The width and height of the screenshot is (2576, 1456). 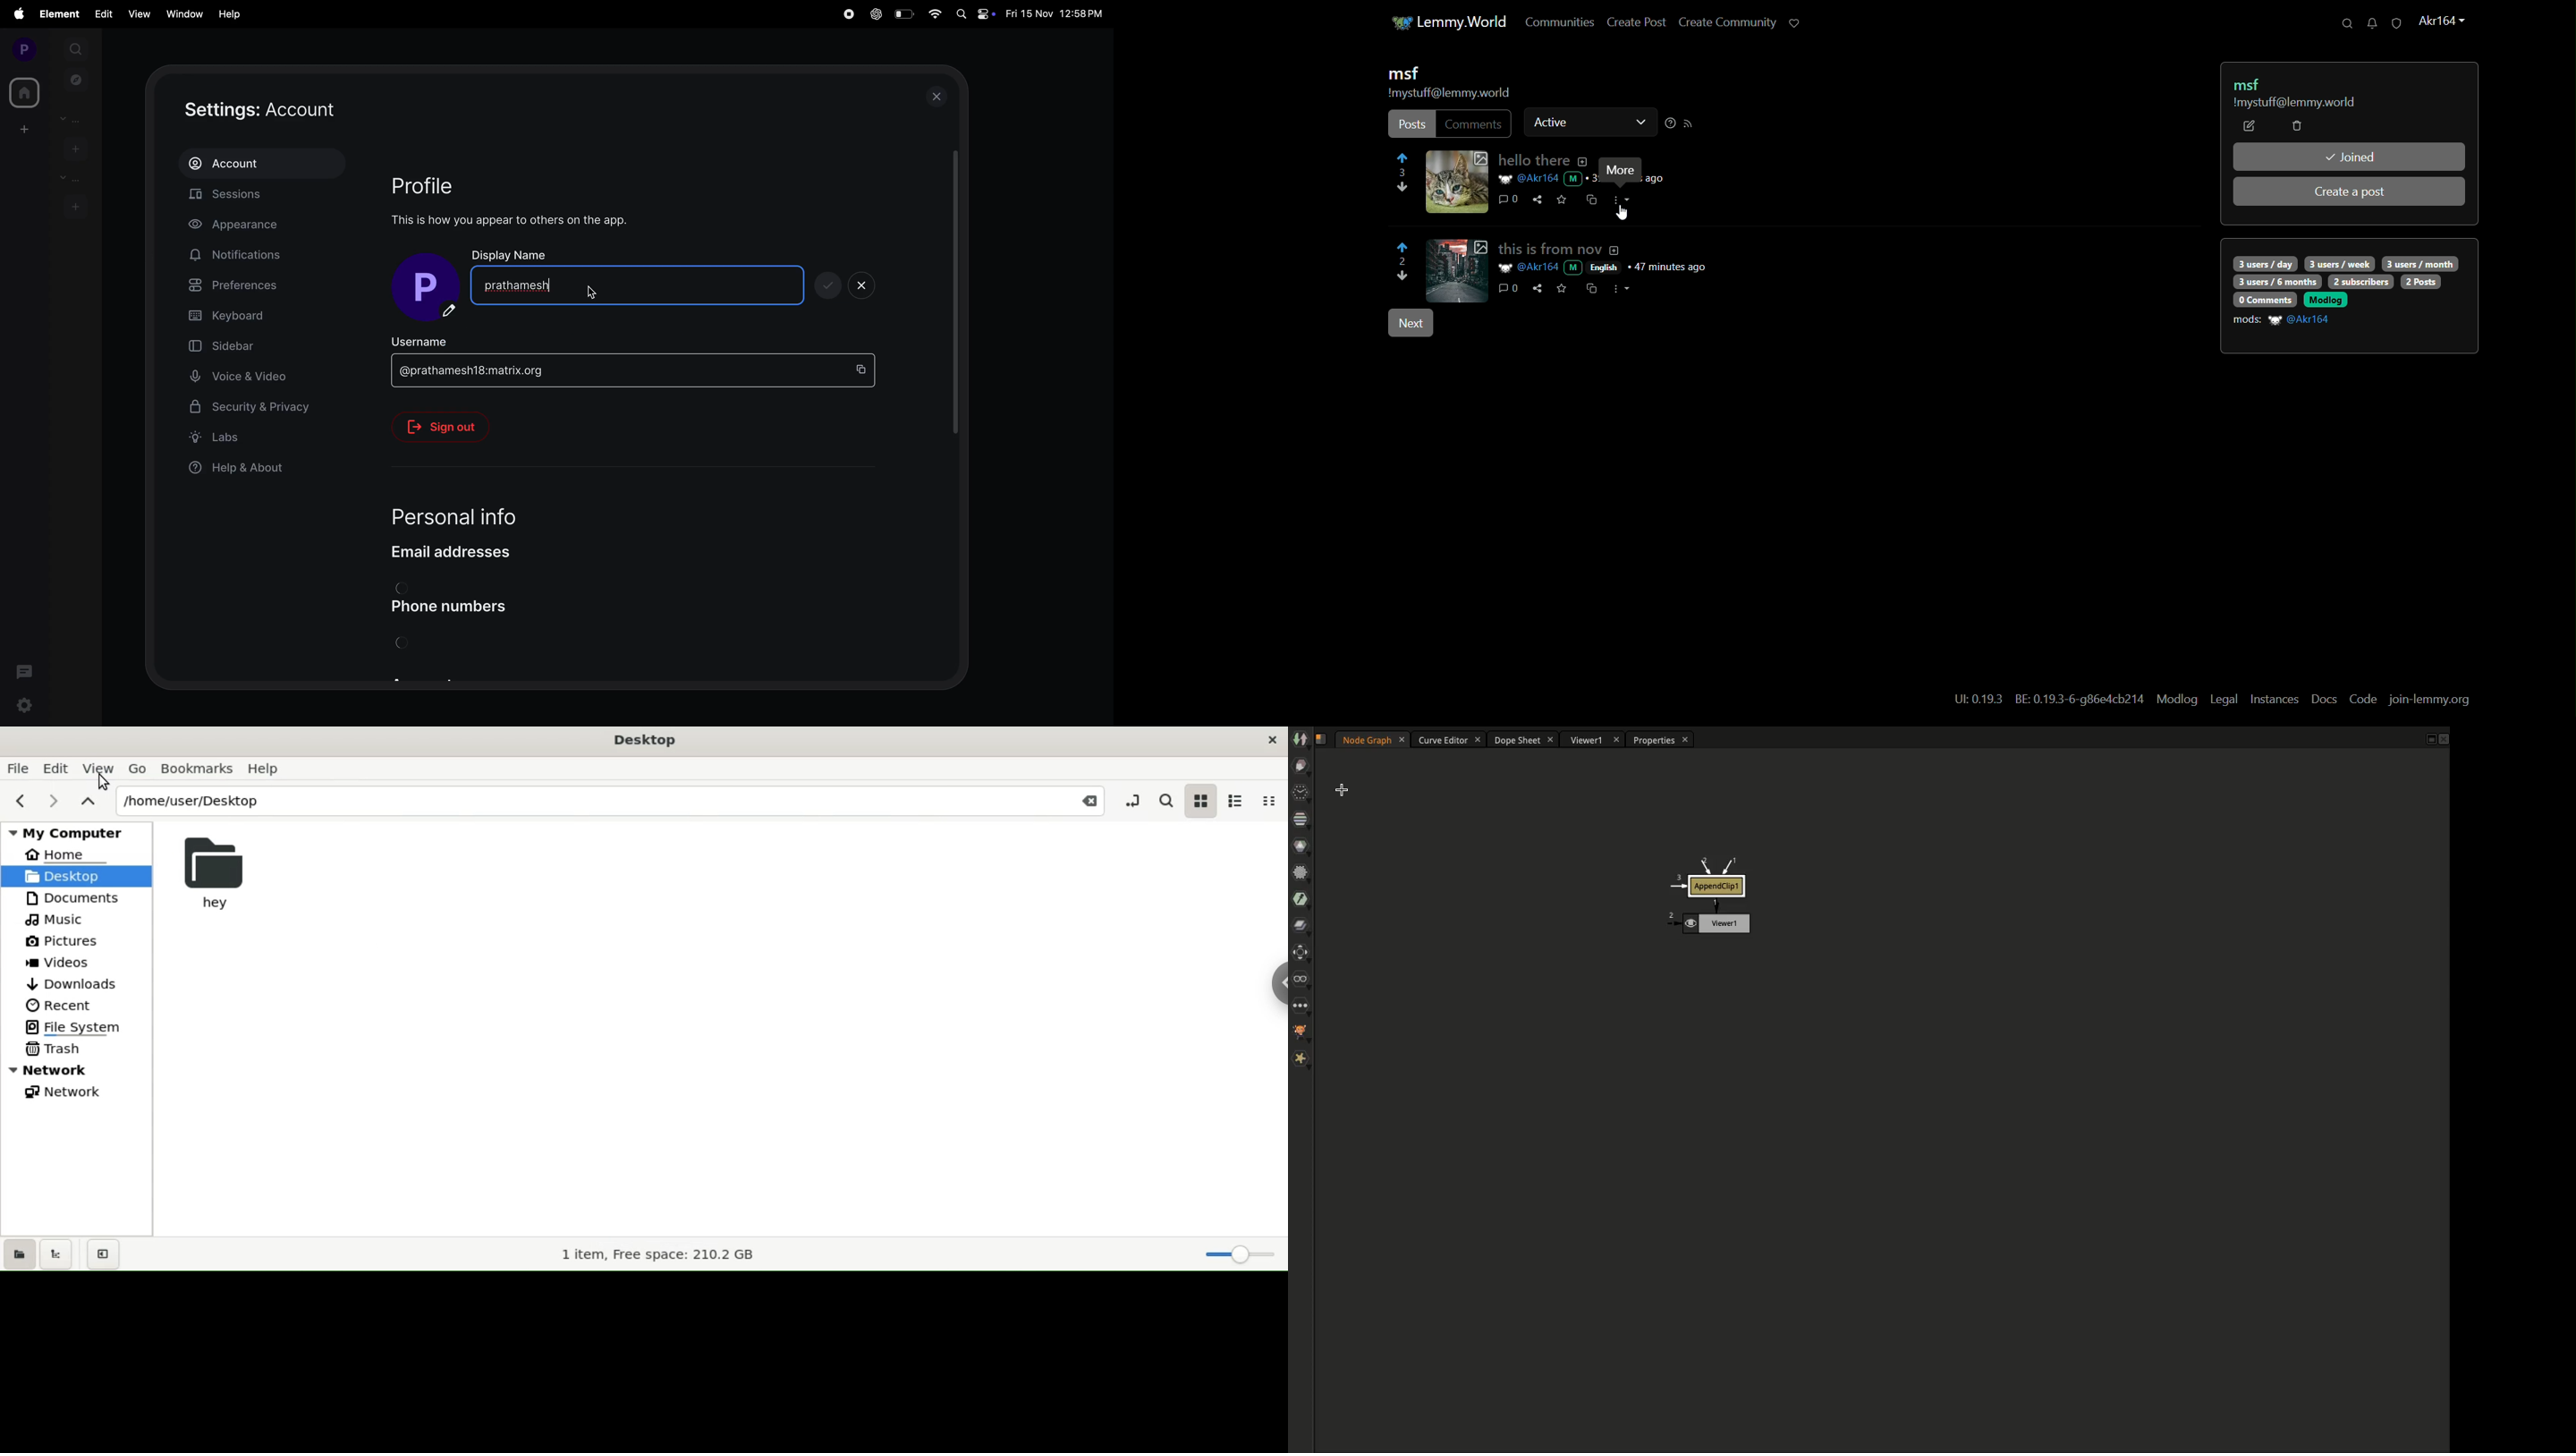 I want to click on Display name, so click(x=511, y=254).